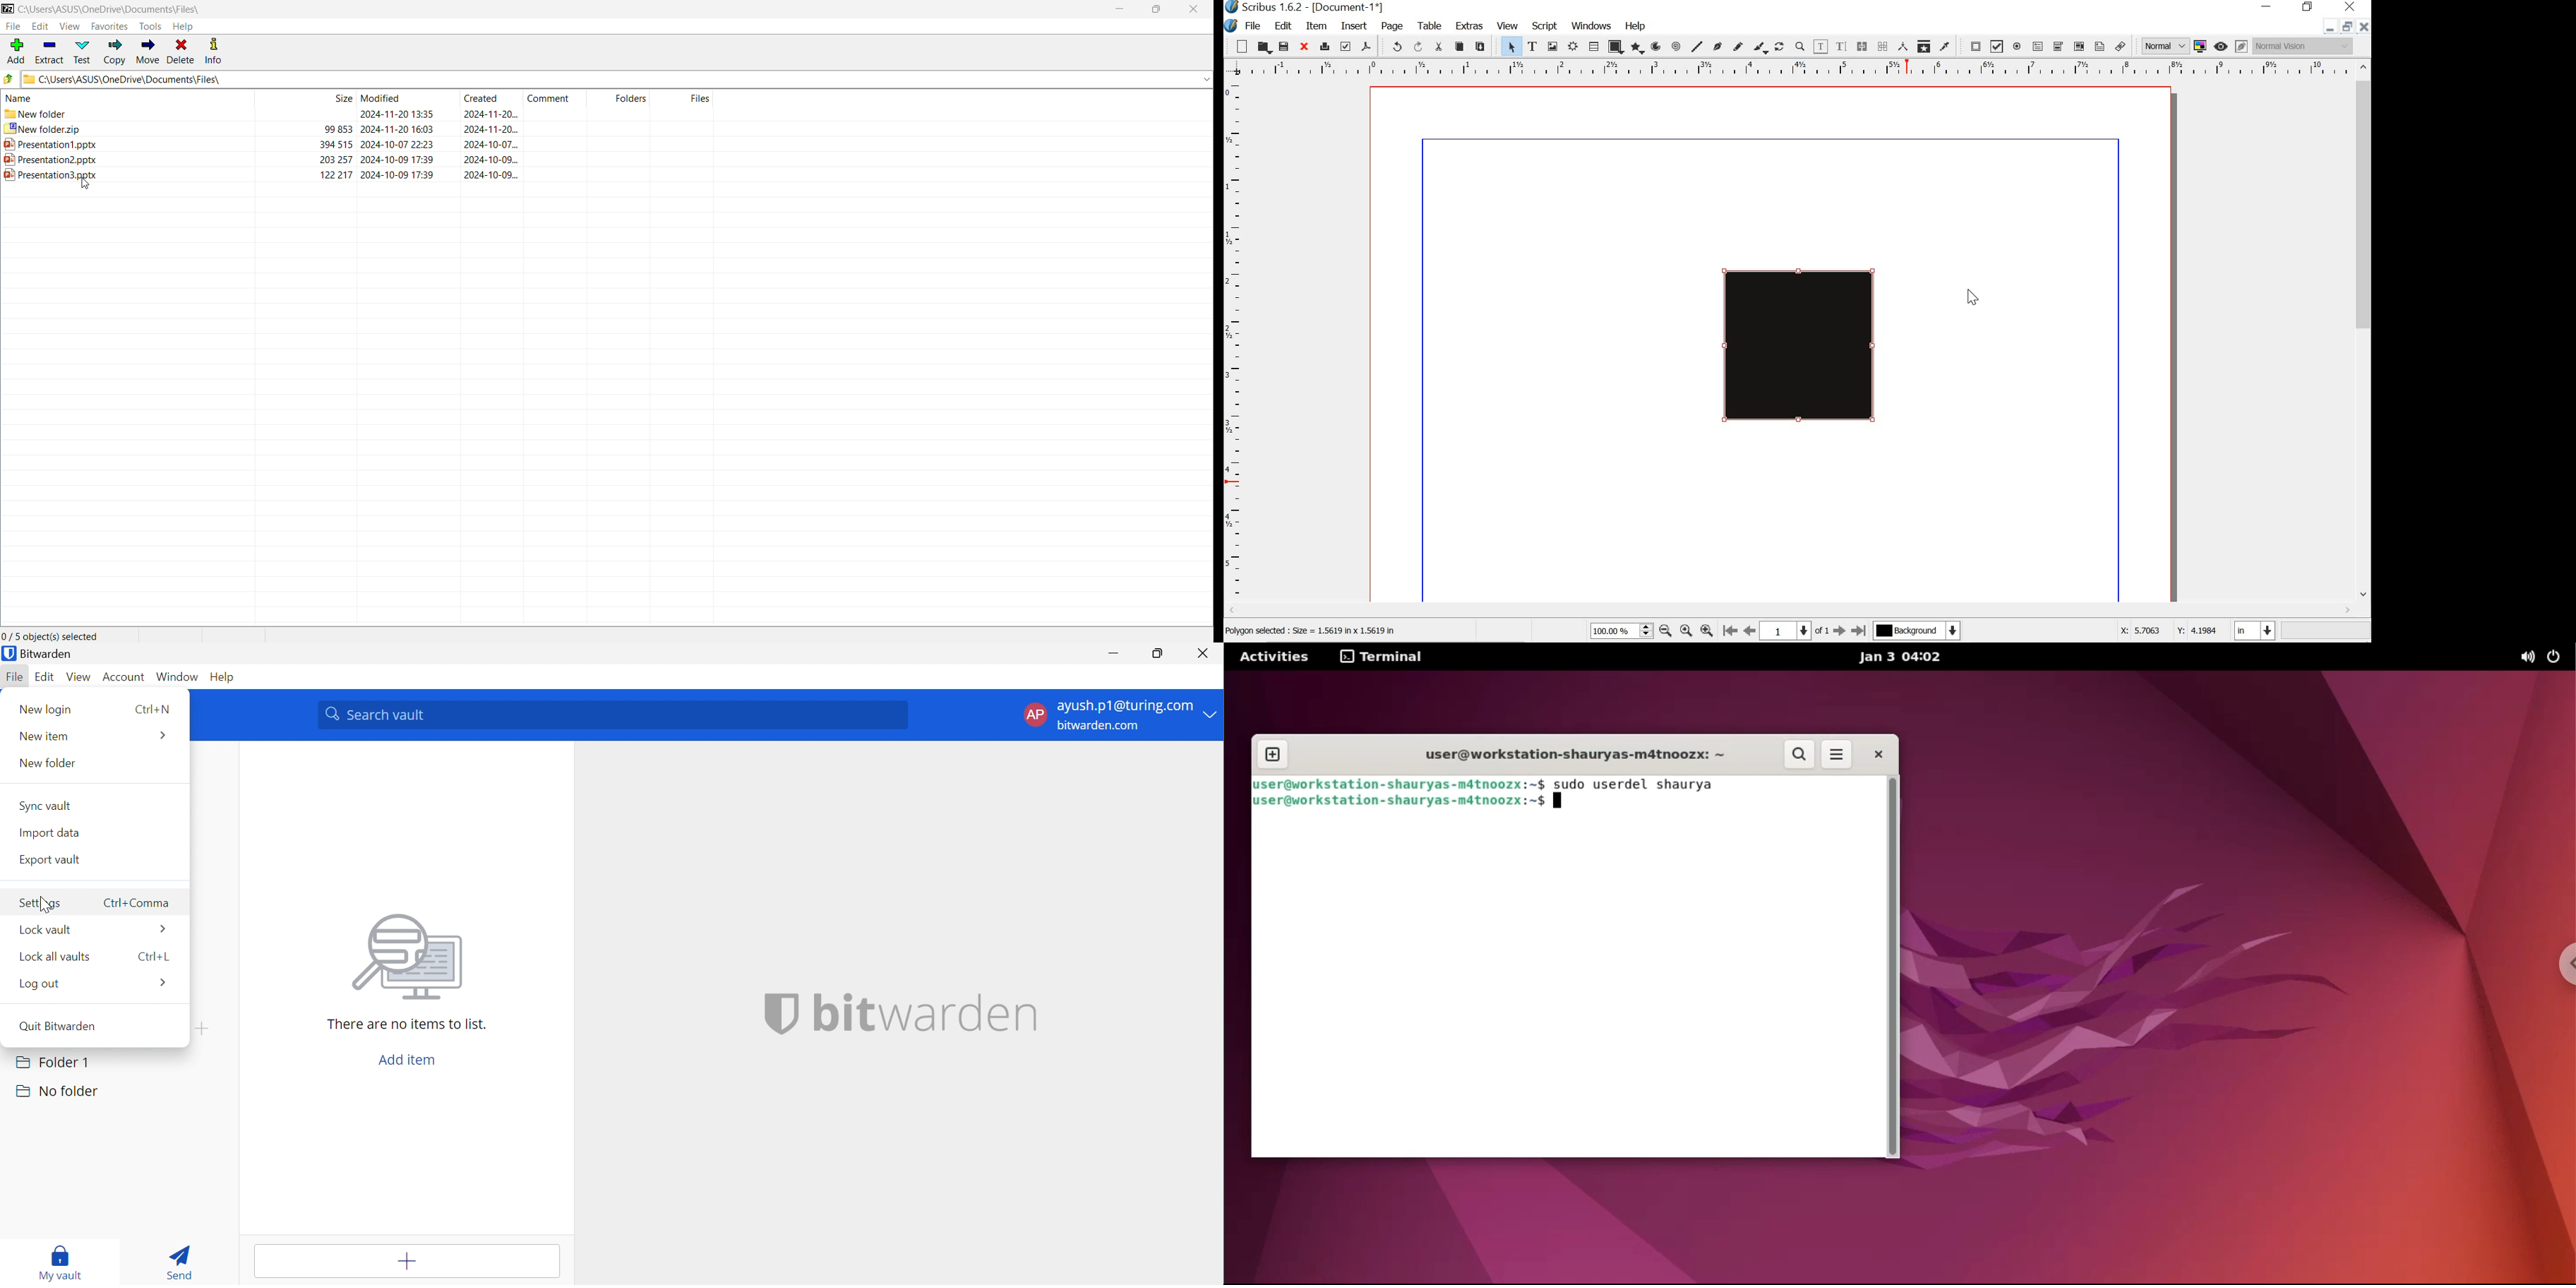  I want to click on background, so click(1923, 631).